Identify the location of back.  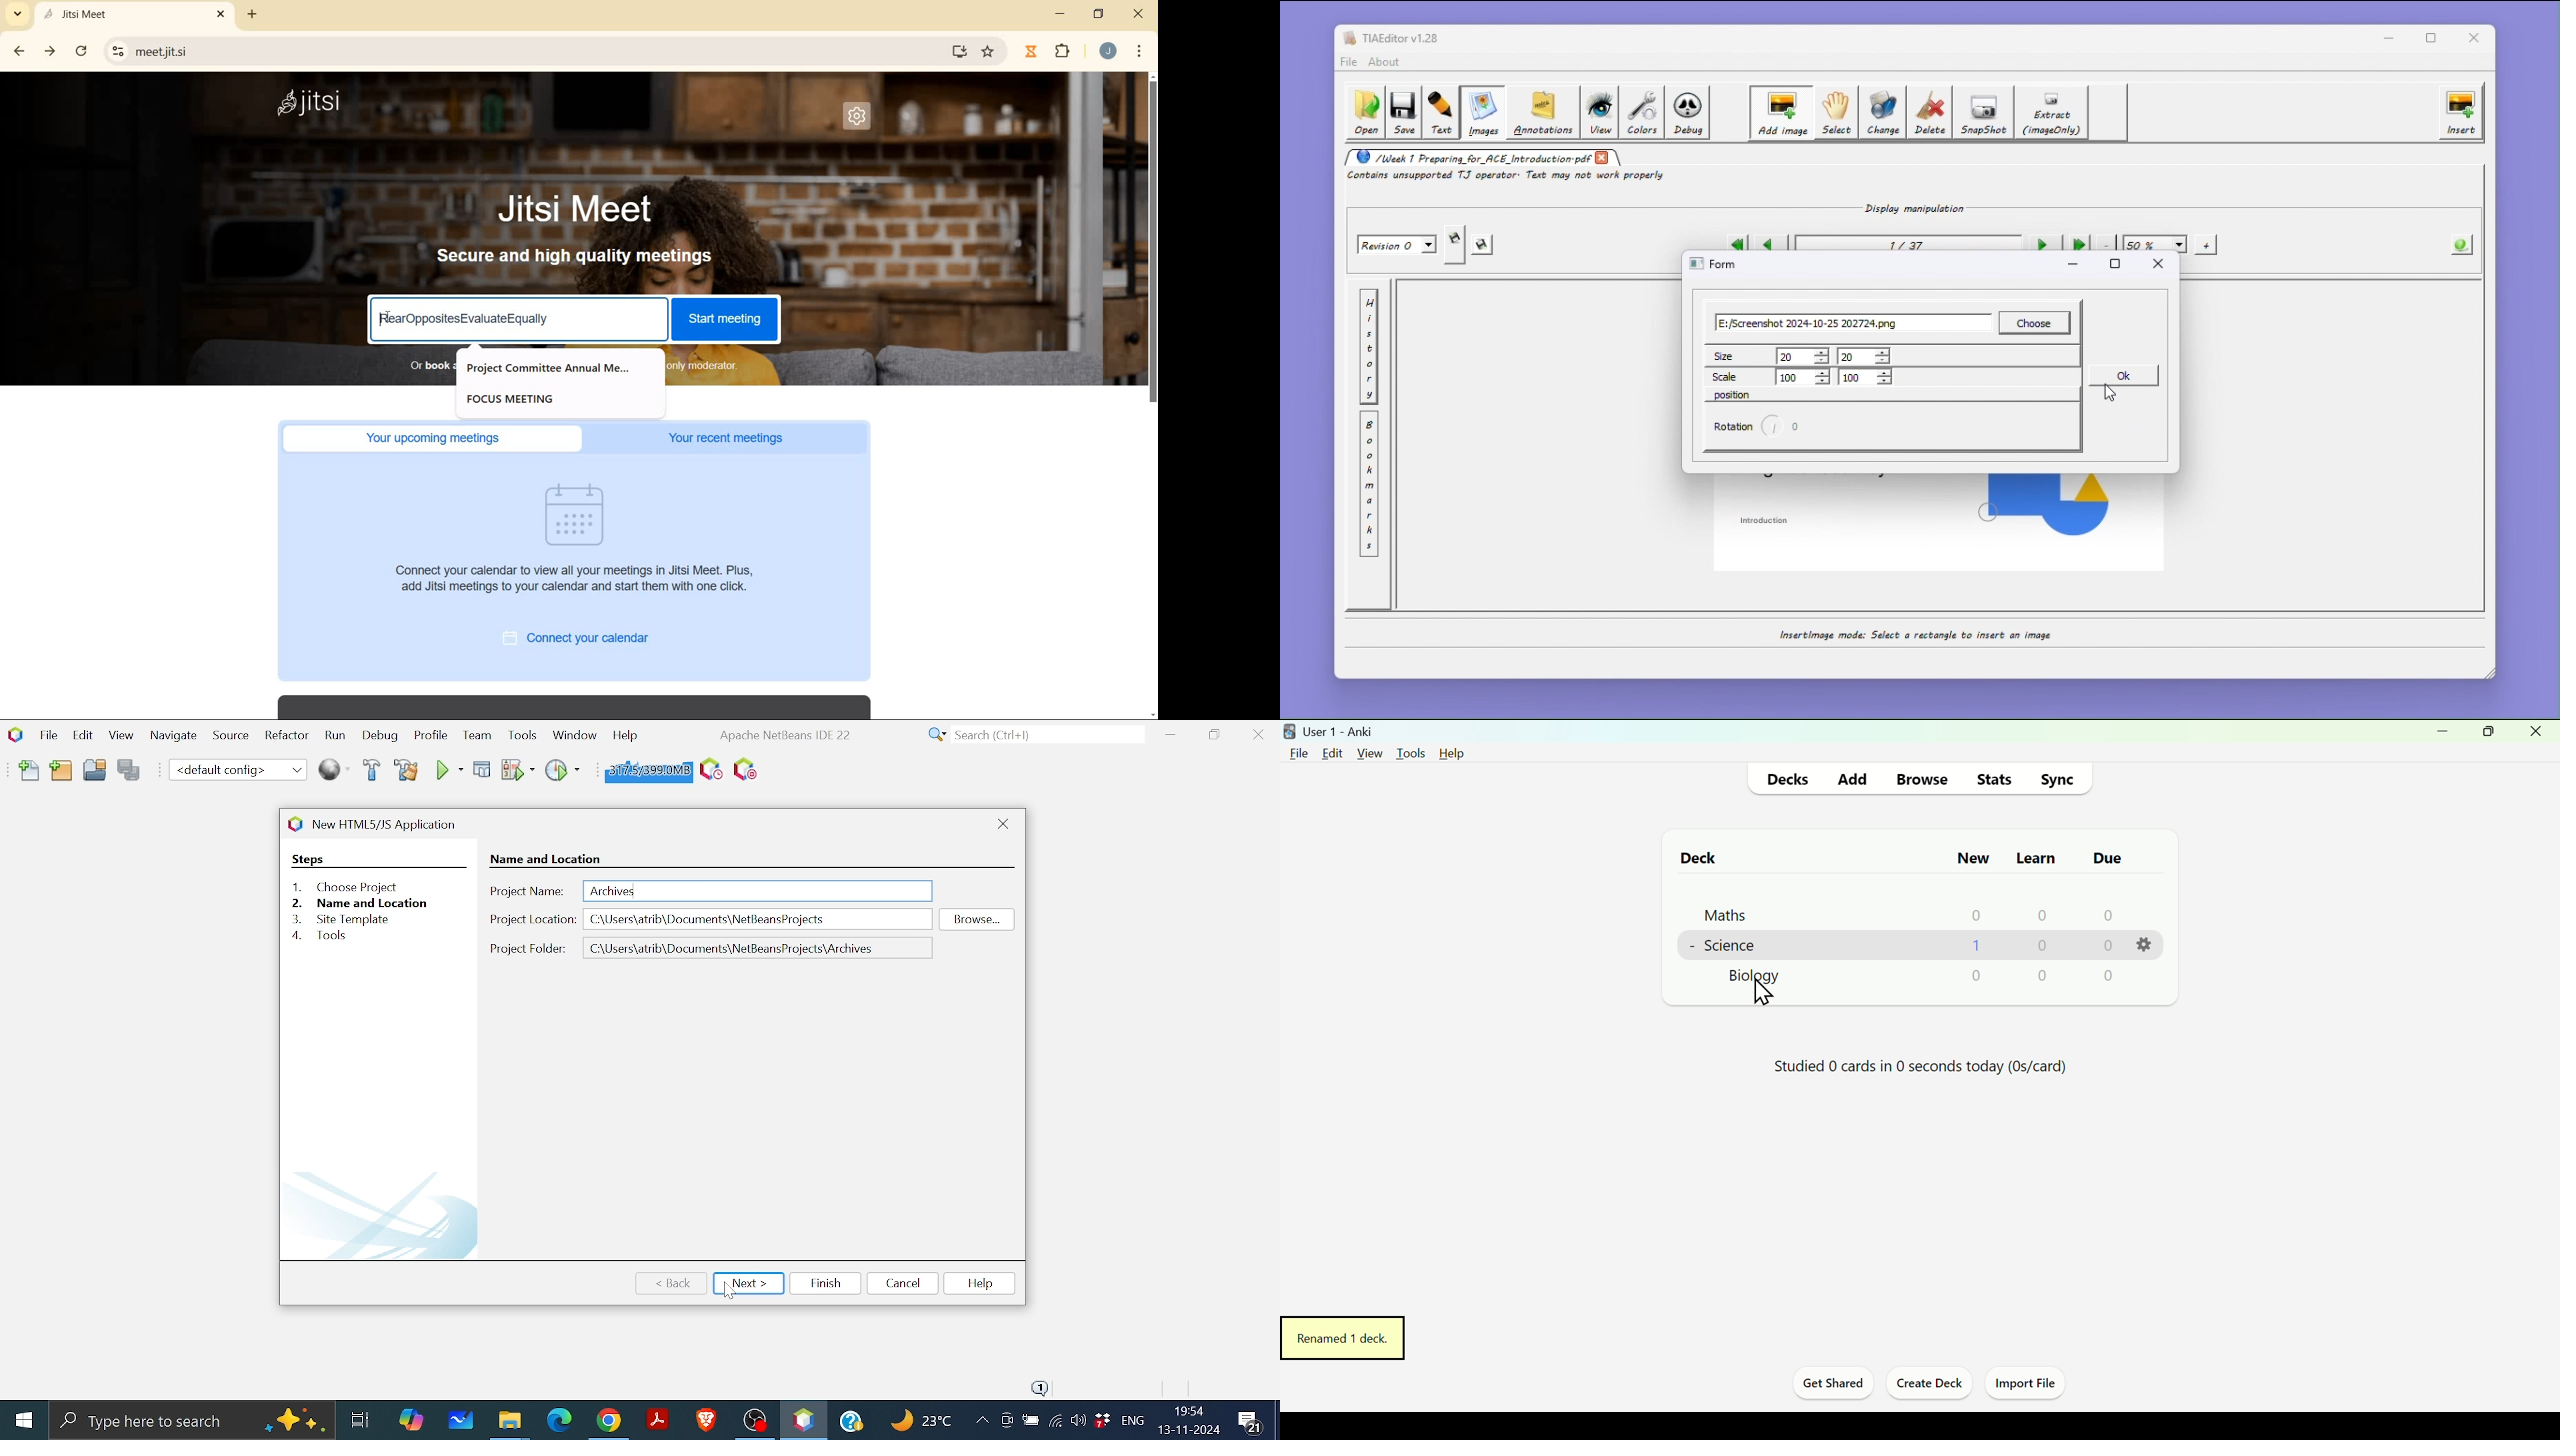
(16, 52).